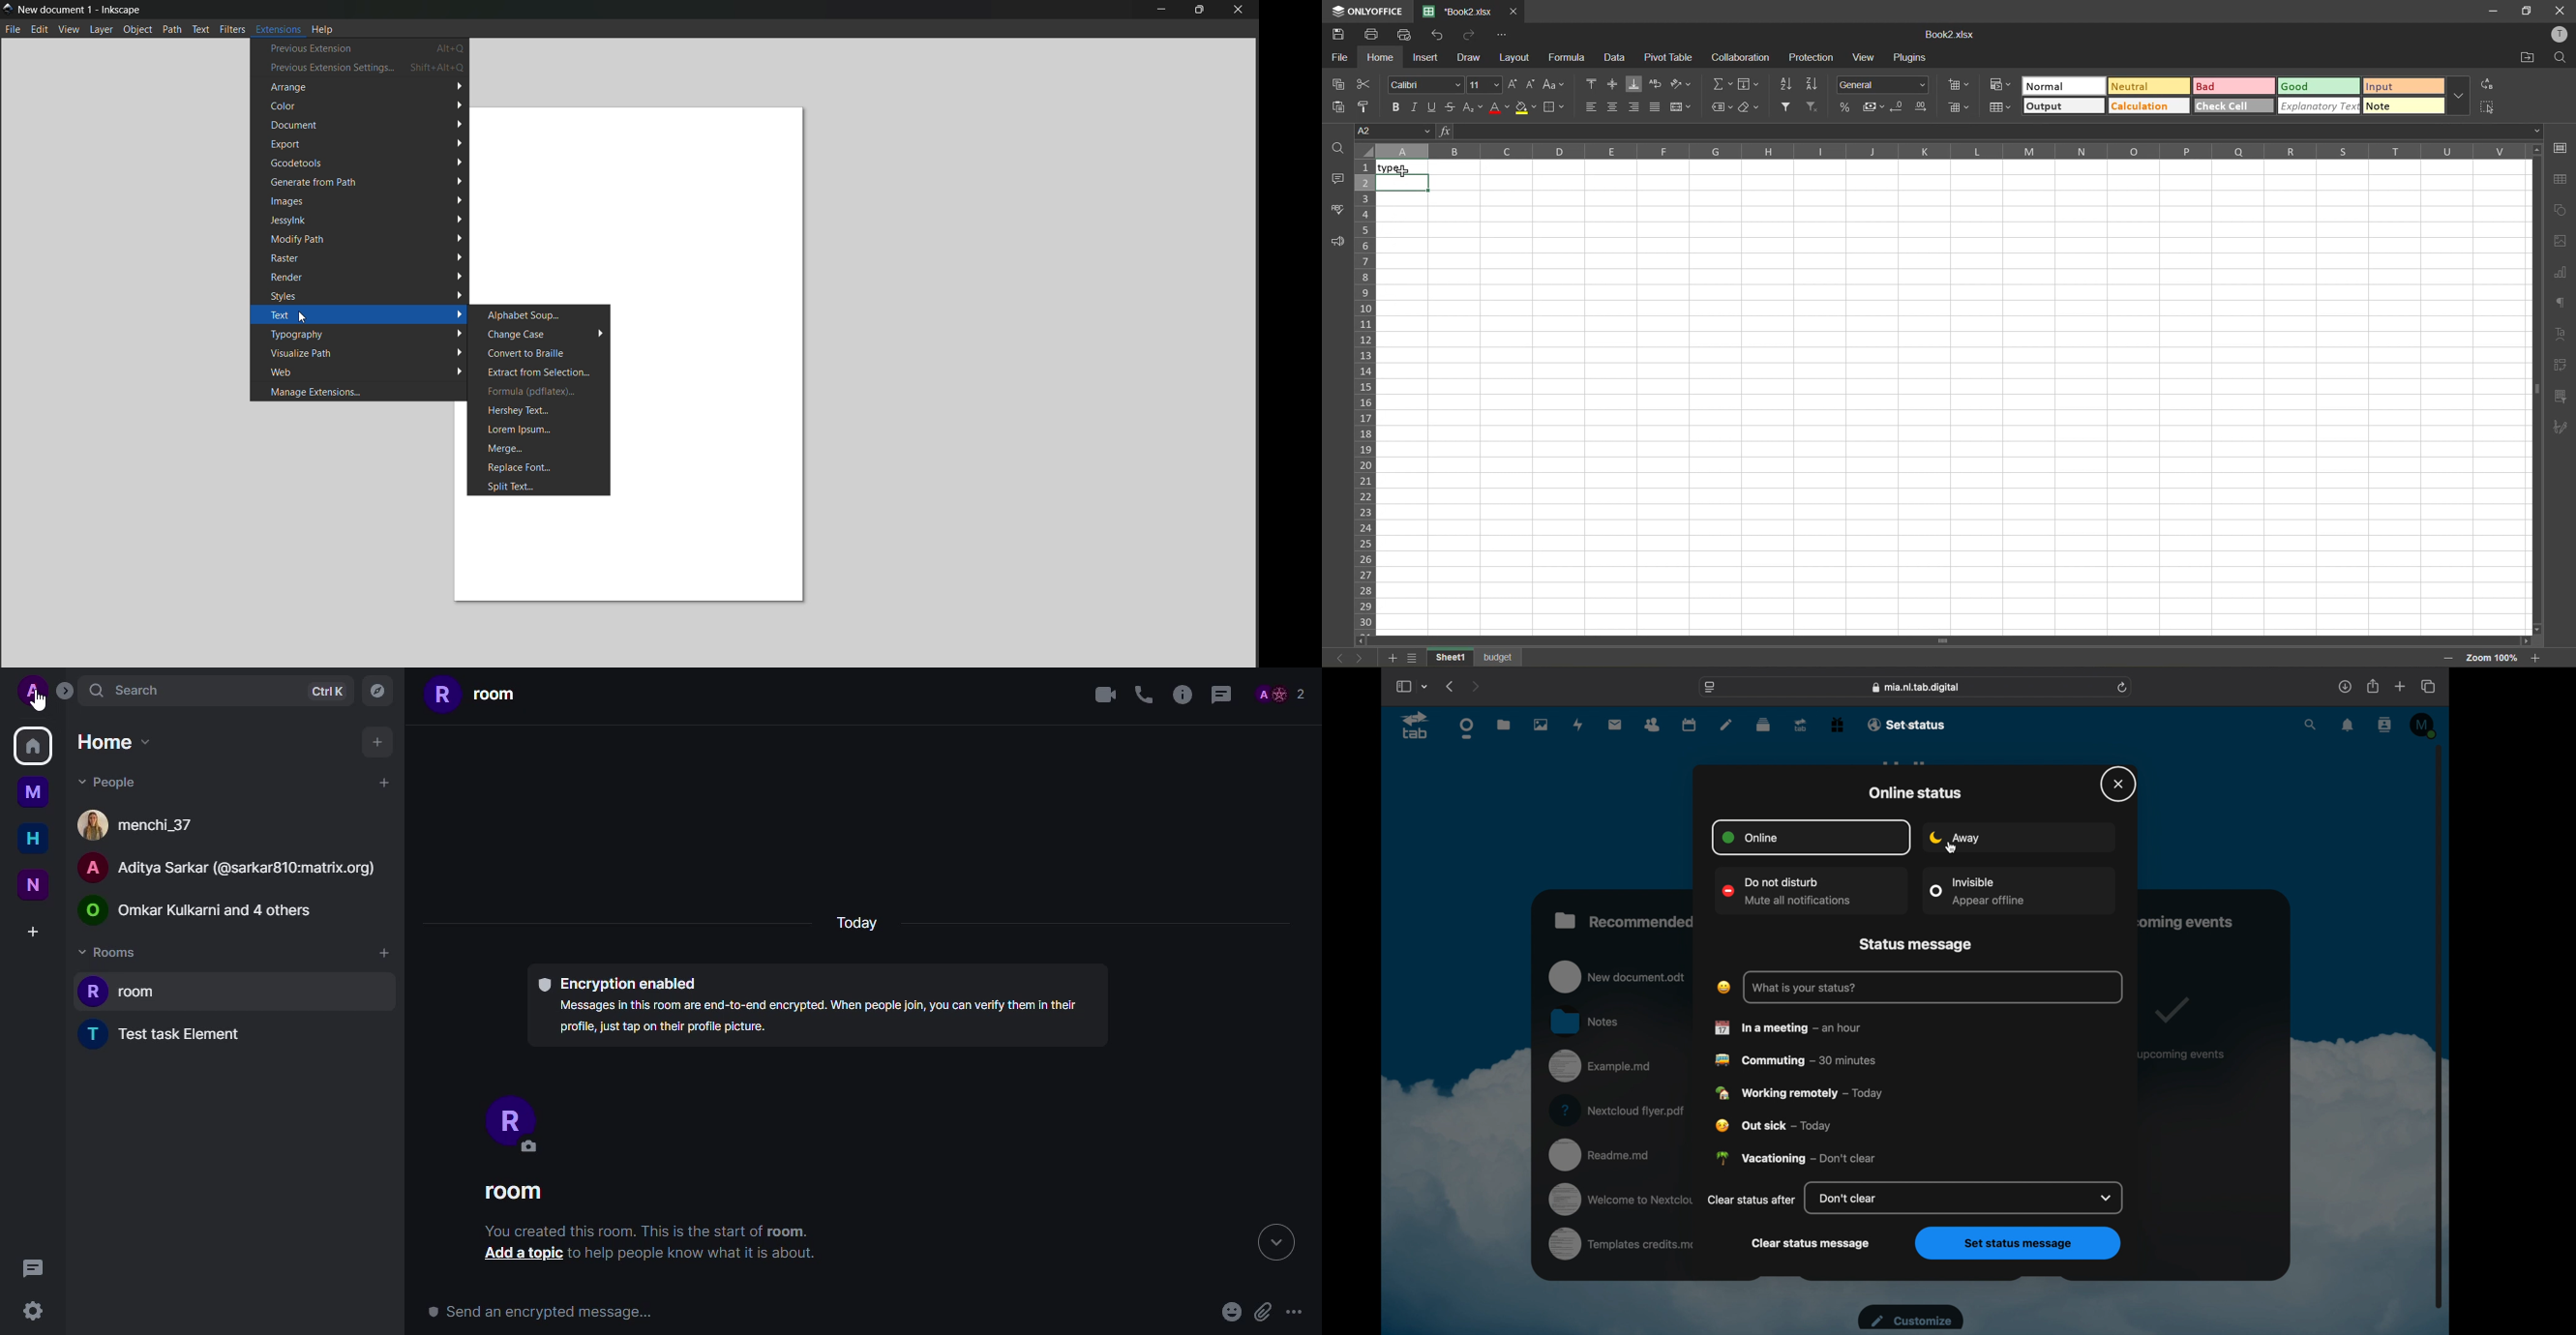 This screenshot has width=2576, height=1344. Describe the element at coordinates (359, 391) in the screenshot. I see `manage extensions` at that location.